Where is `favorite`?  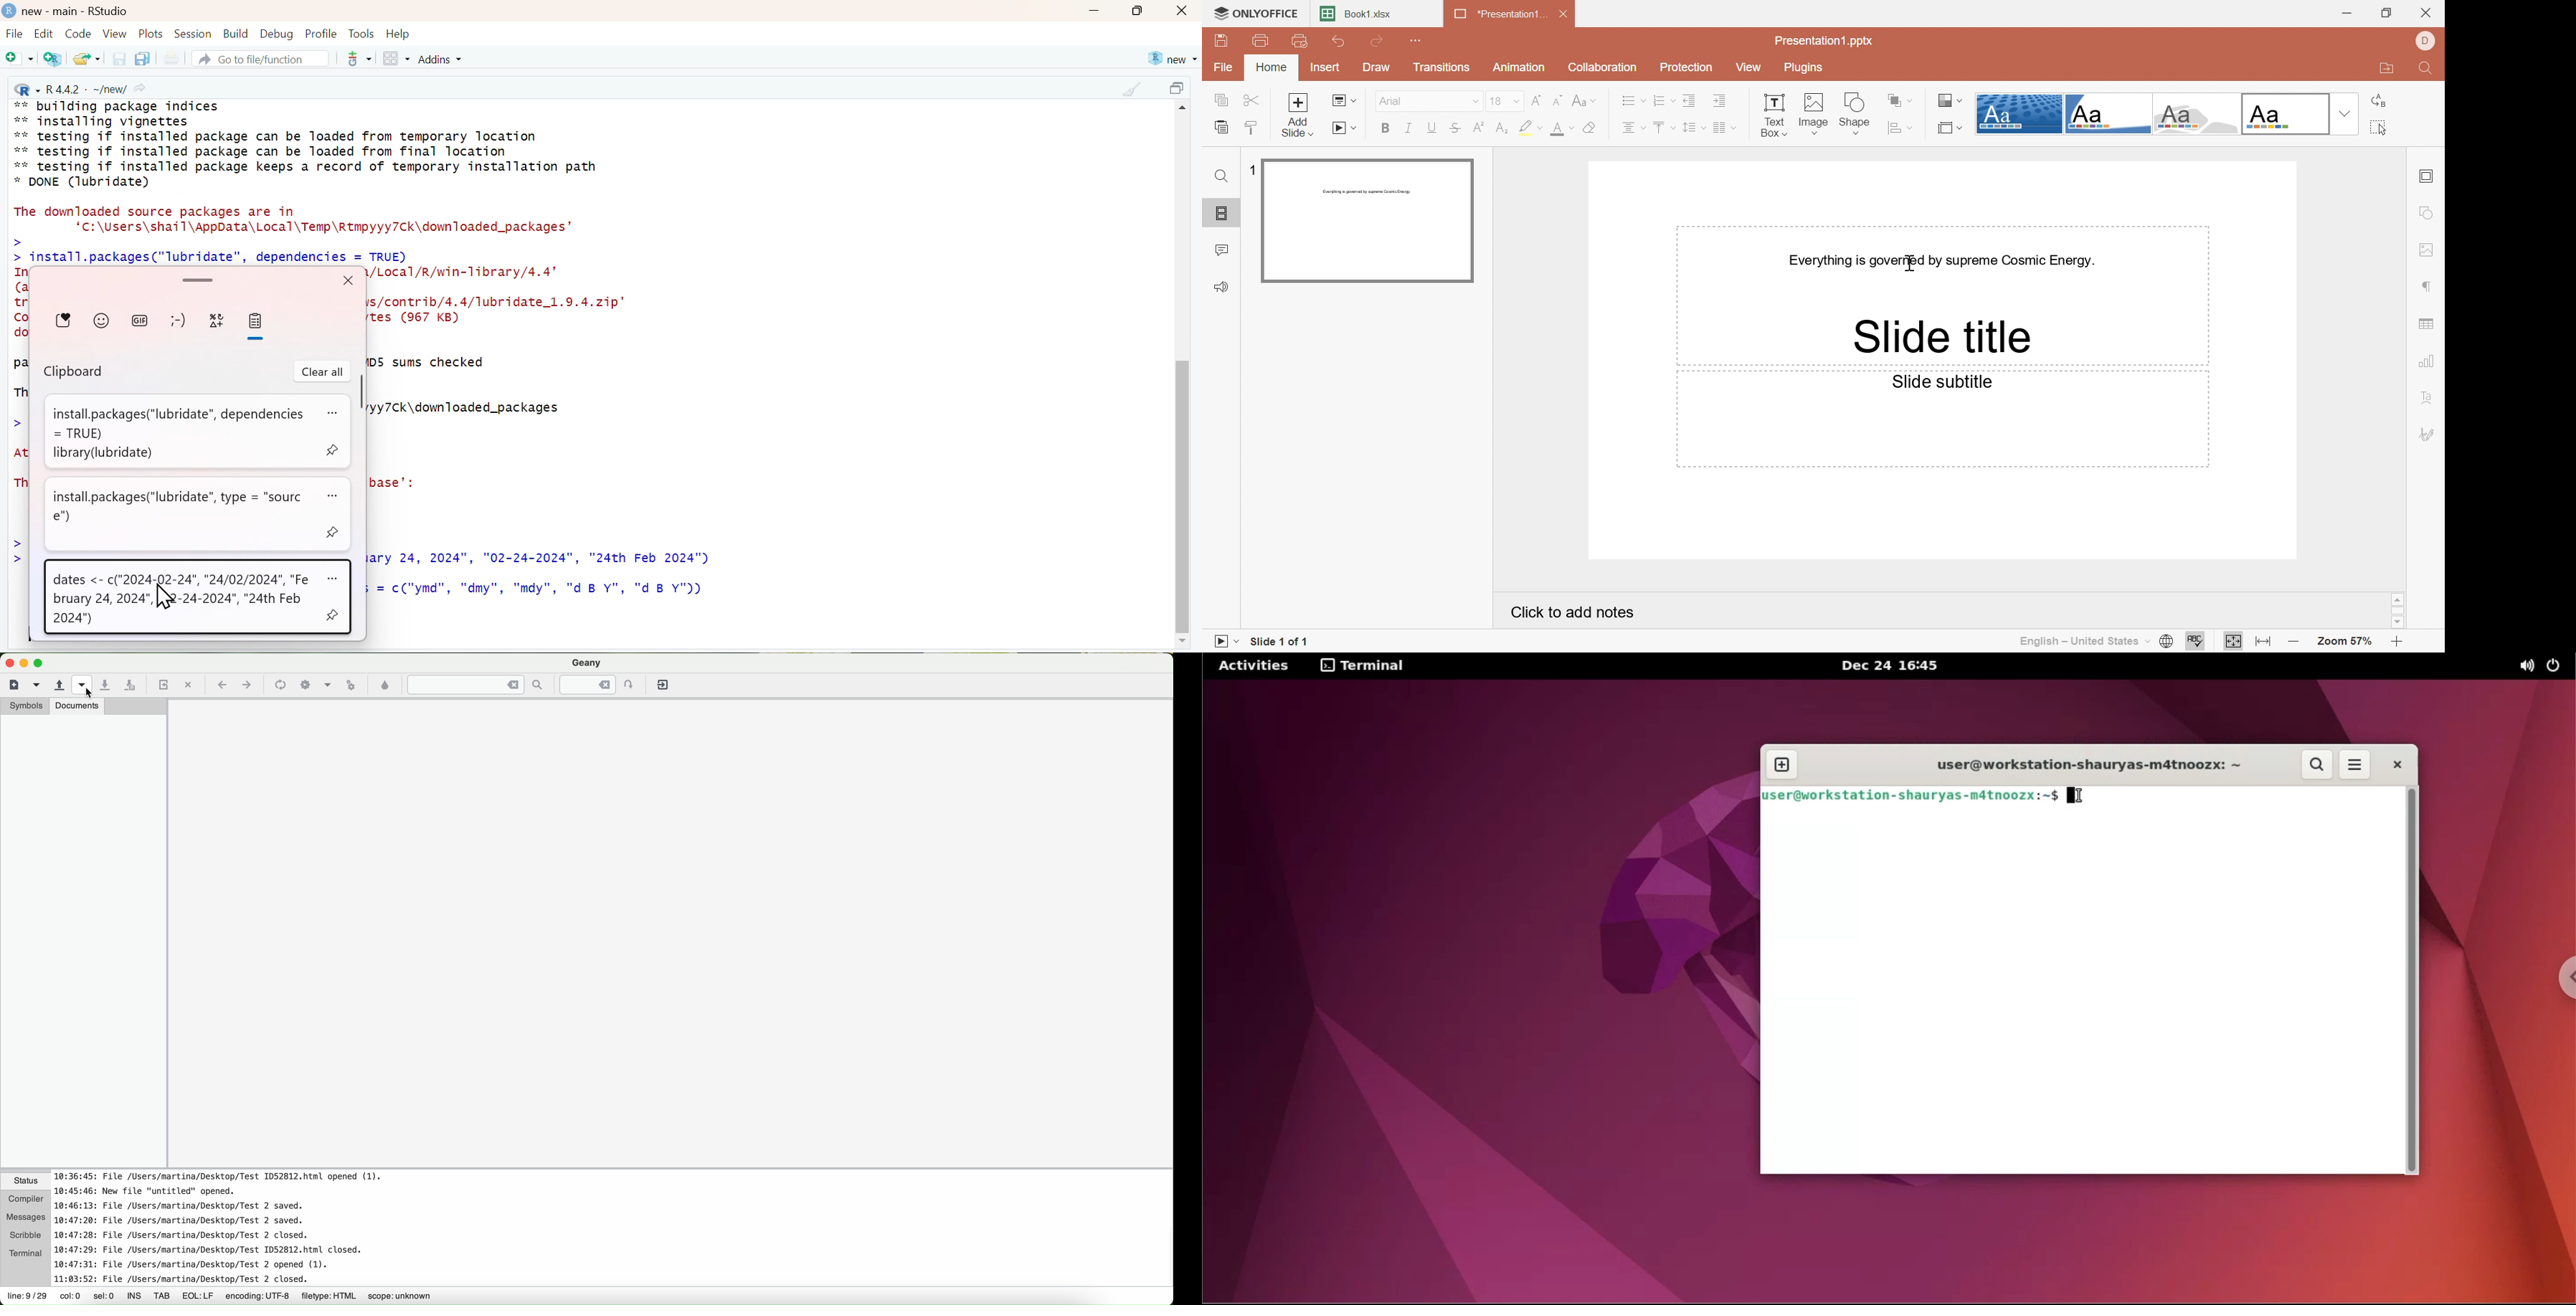 favorite is located at coordinates (65, 320).